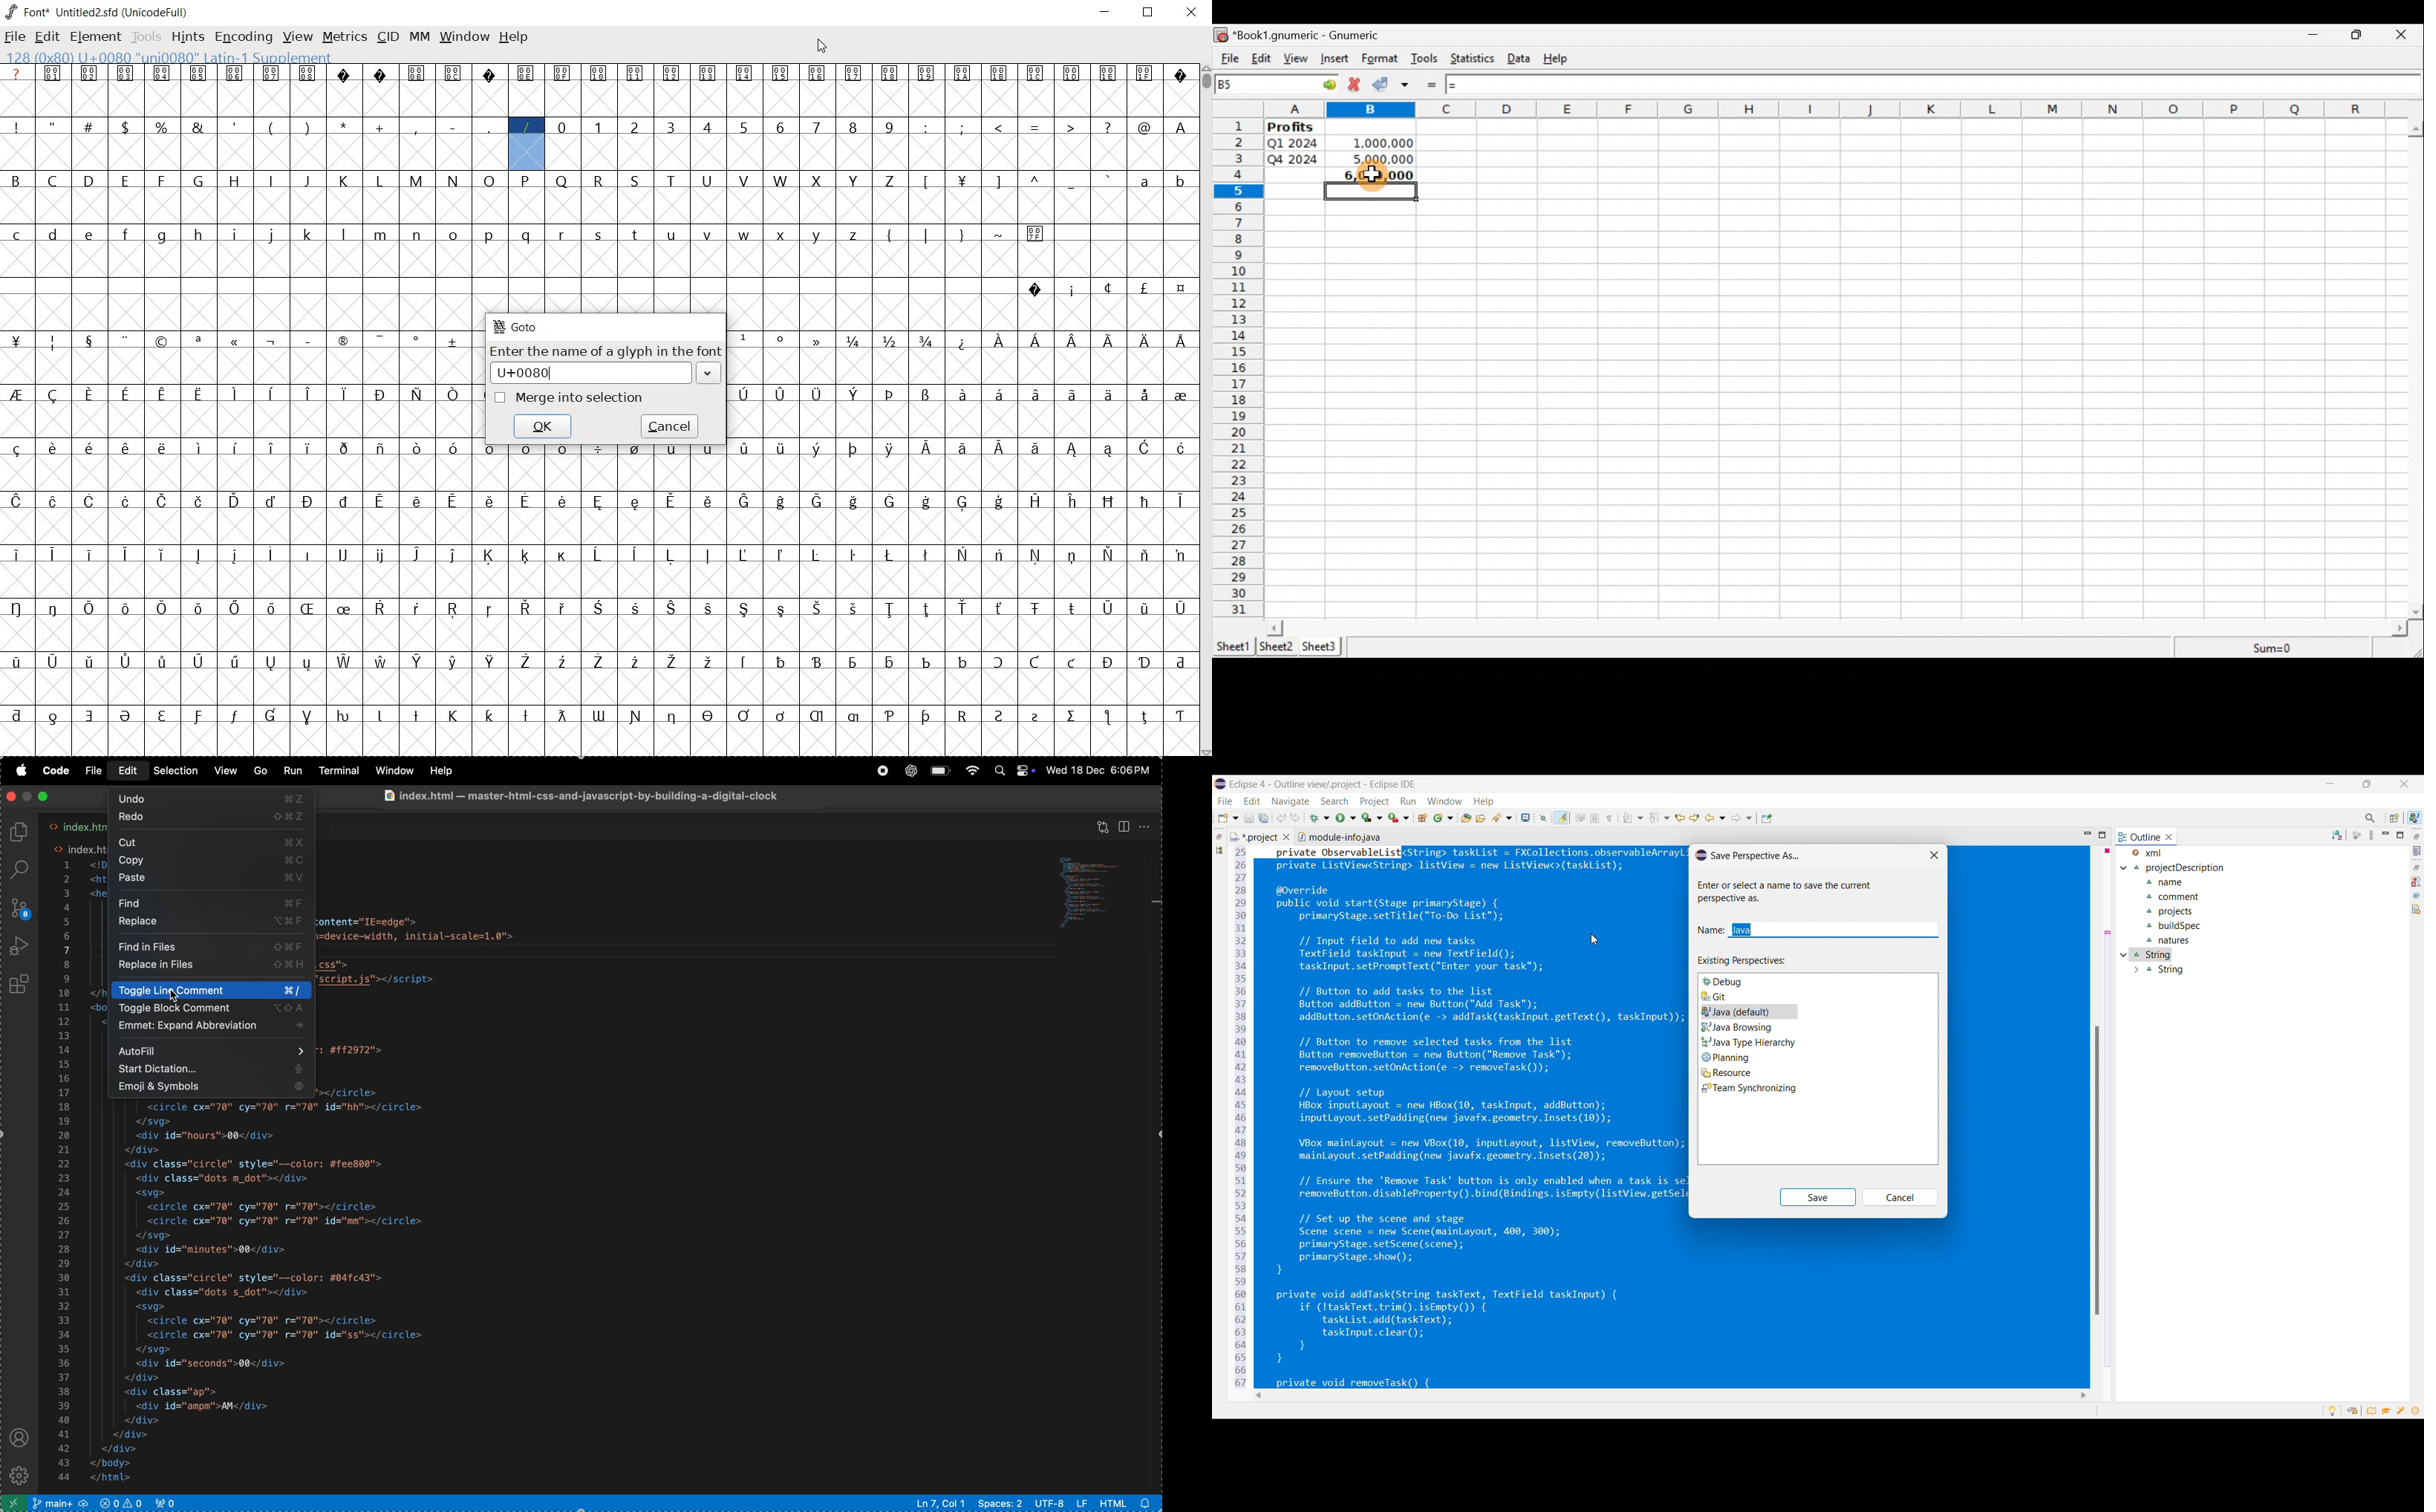 The image size is (2436, 1512). I want to click on numbering column, so click(1237, 370).